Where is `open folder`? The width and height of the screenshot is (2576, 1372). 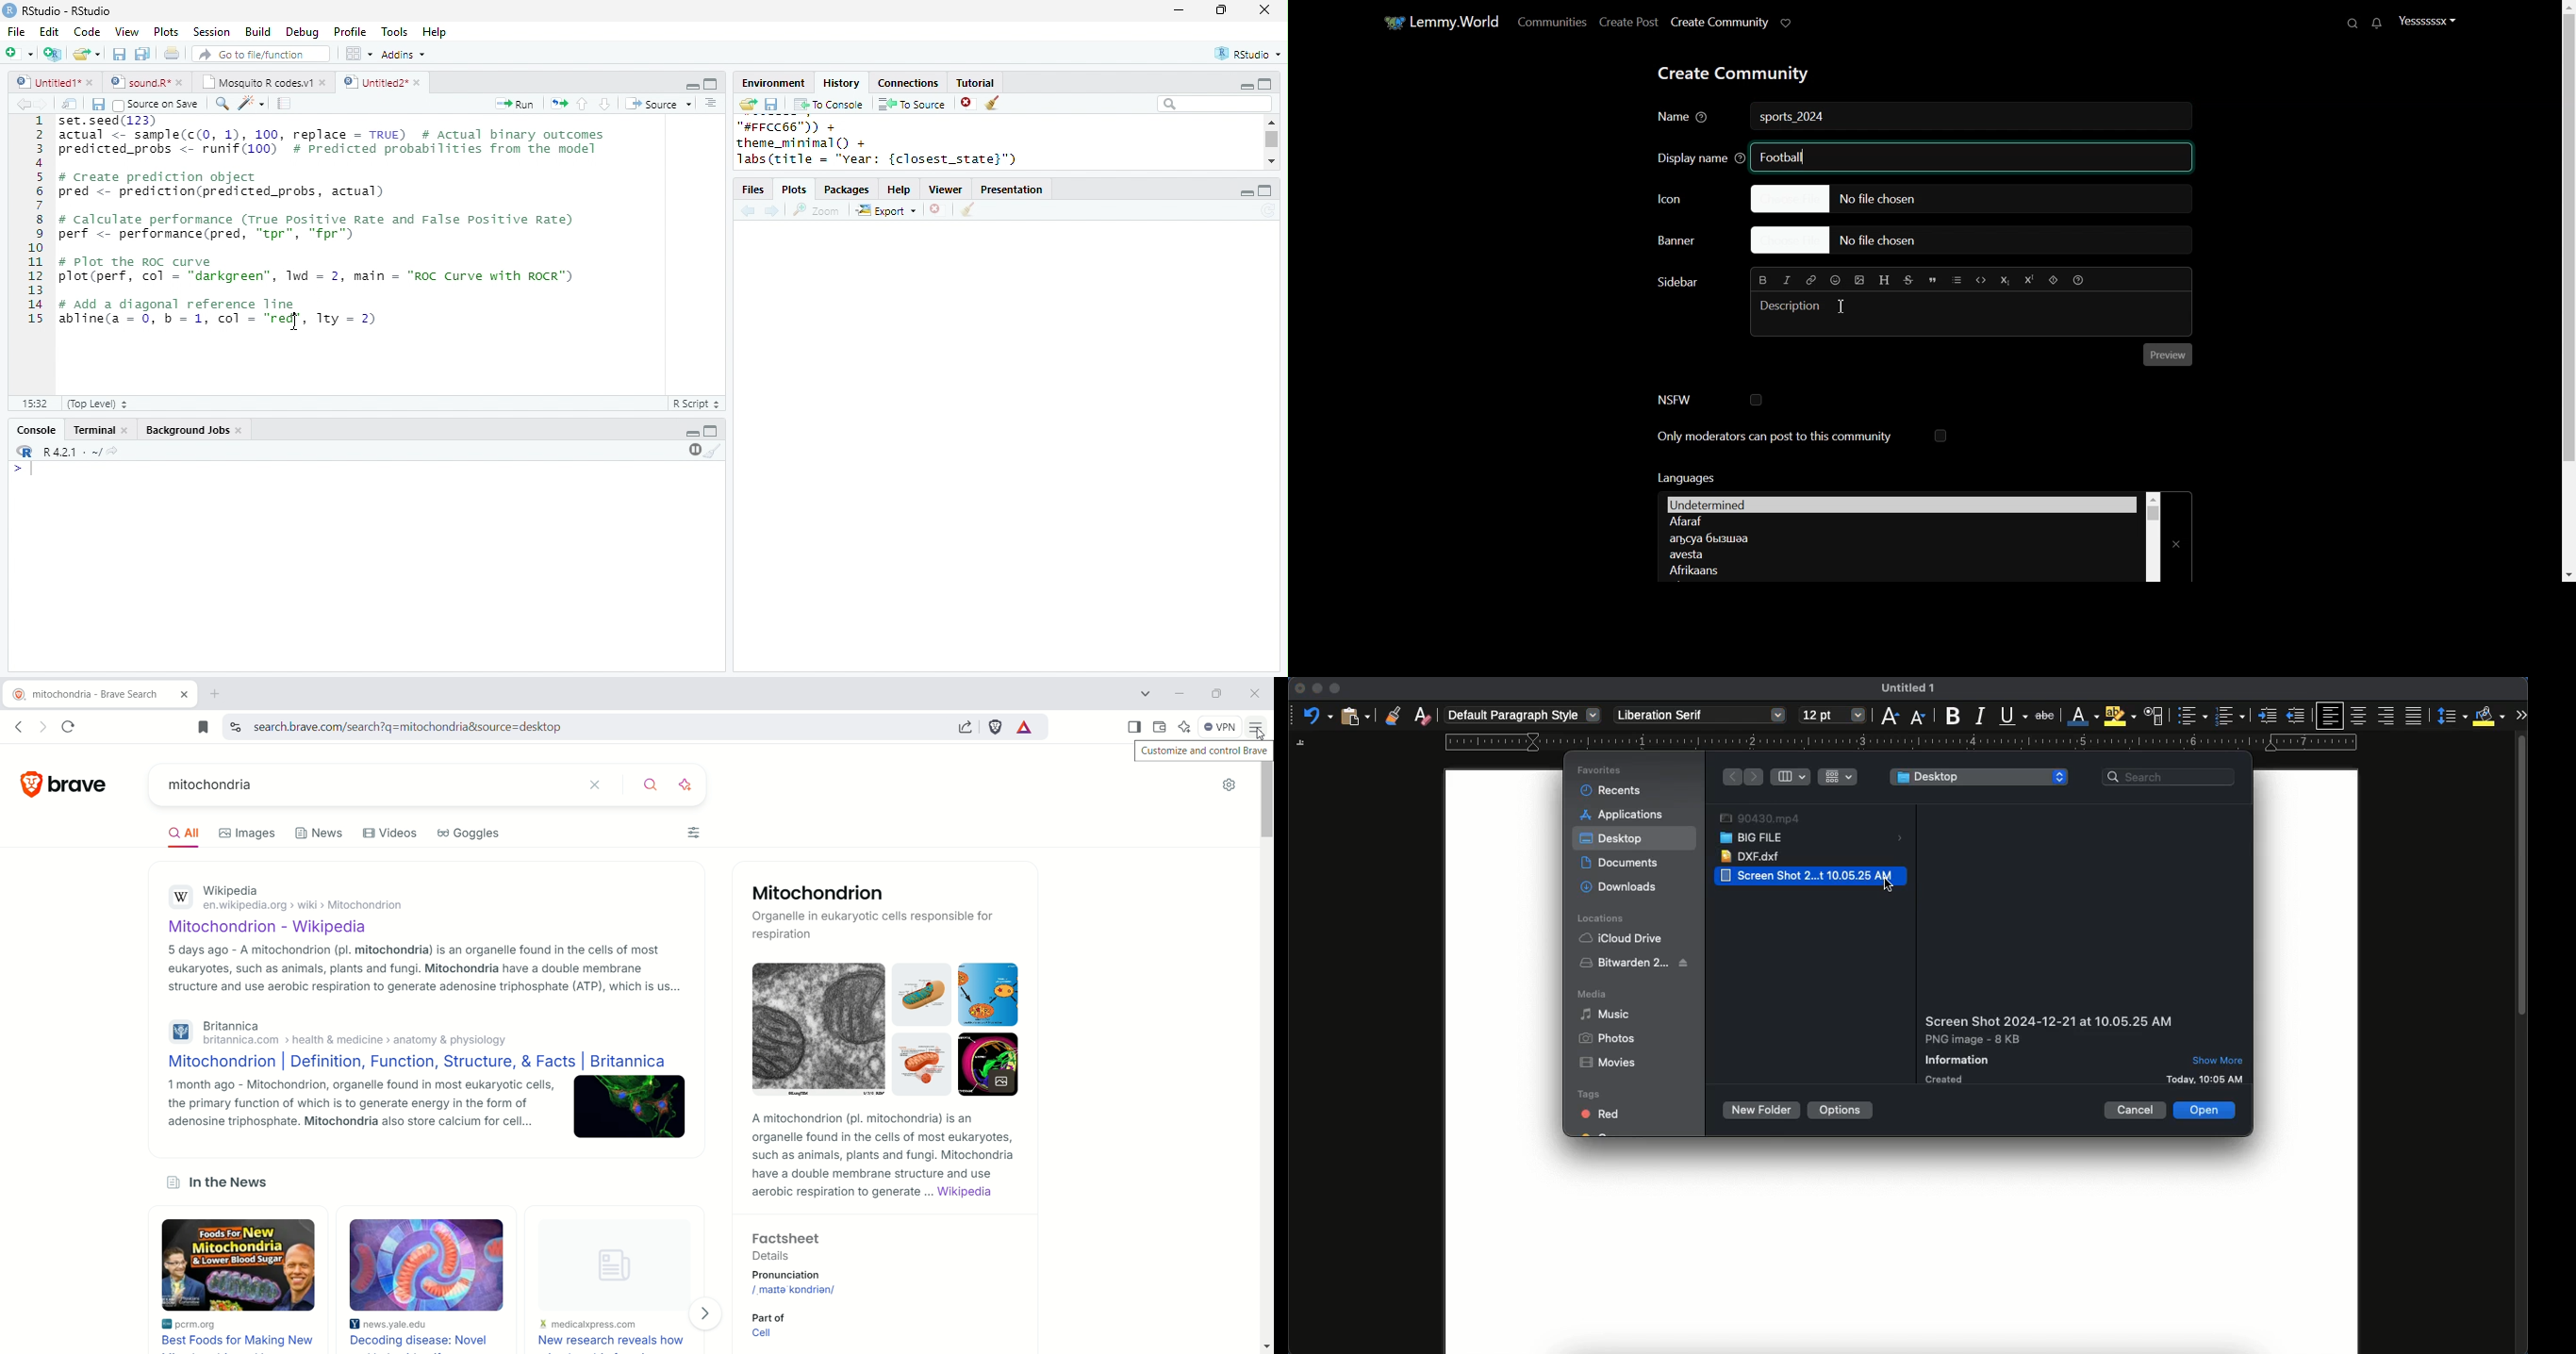 open folder is located at coordinates (747, 104).